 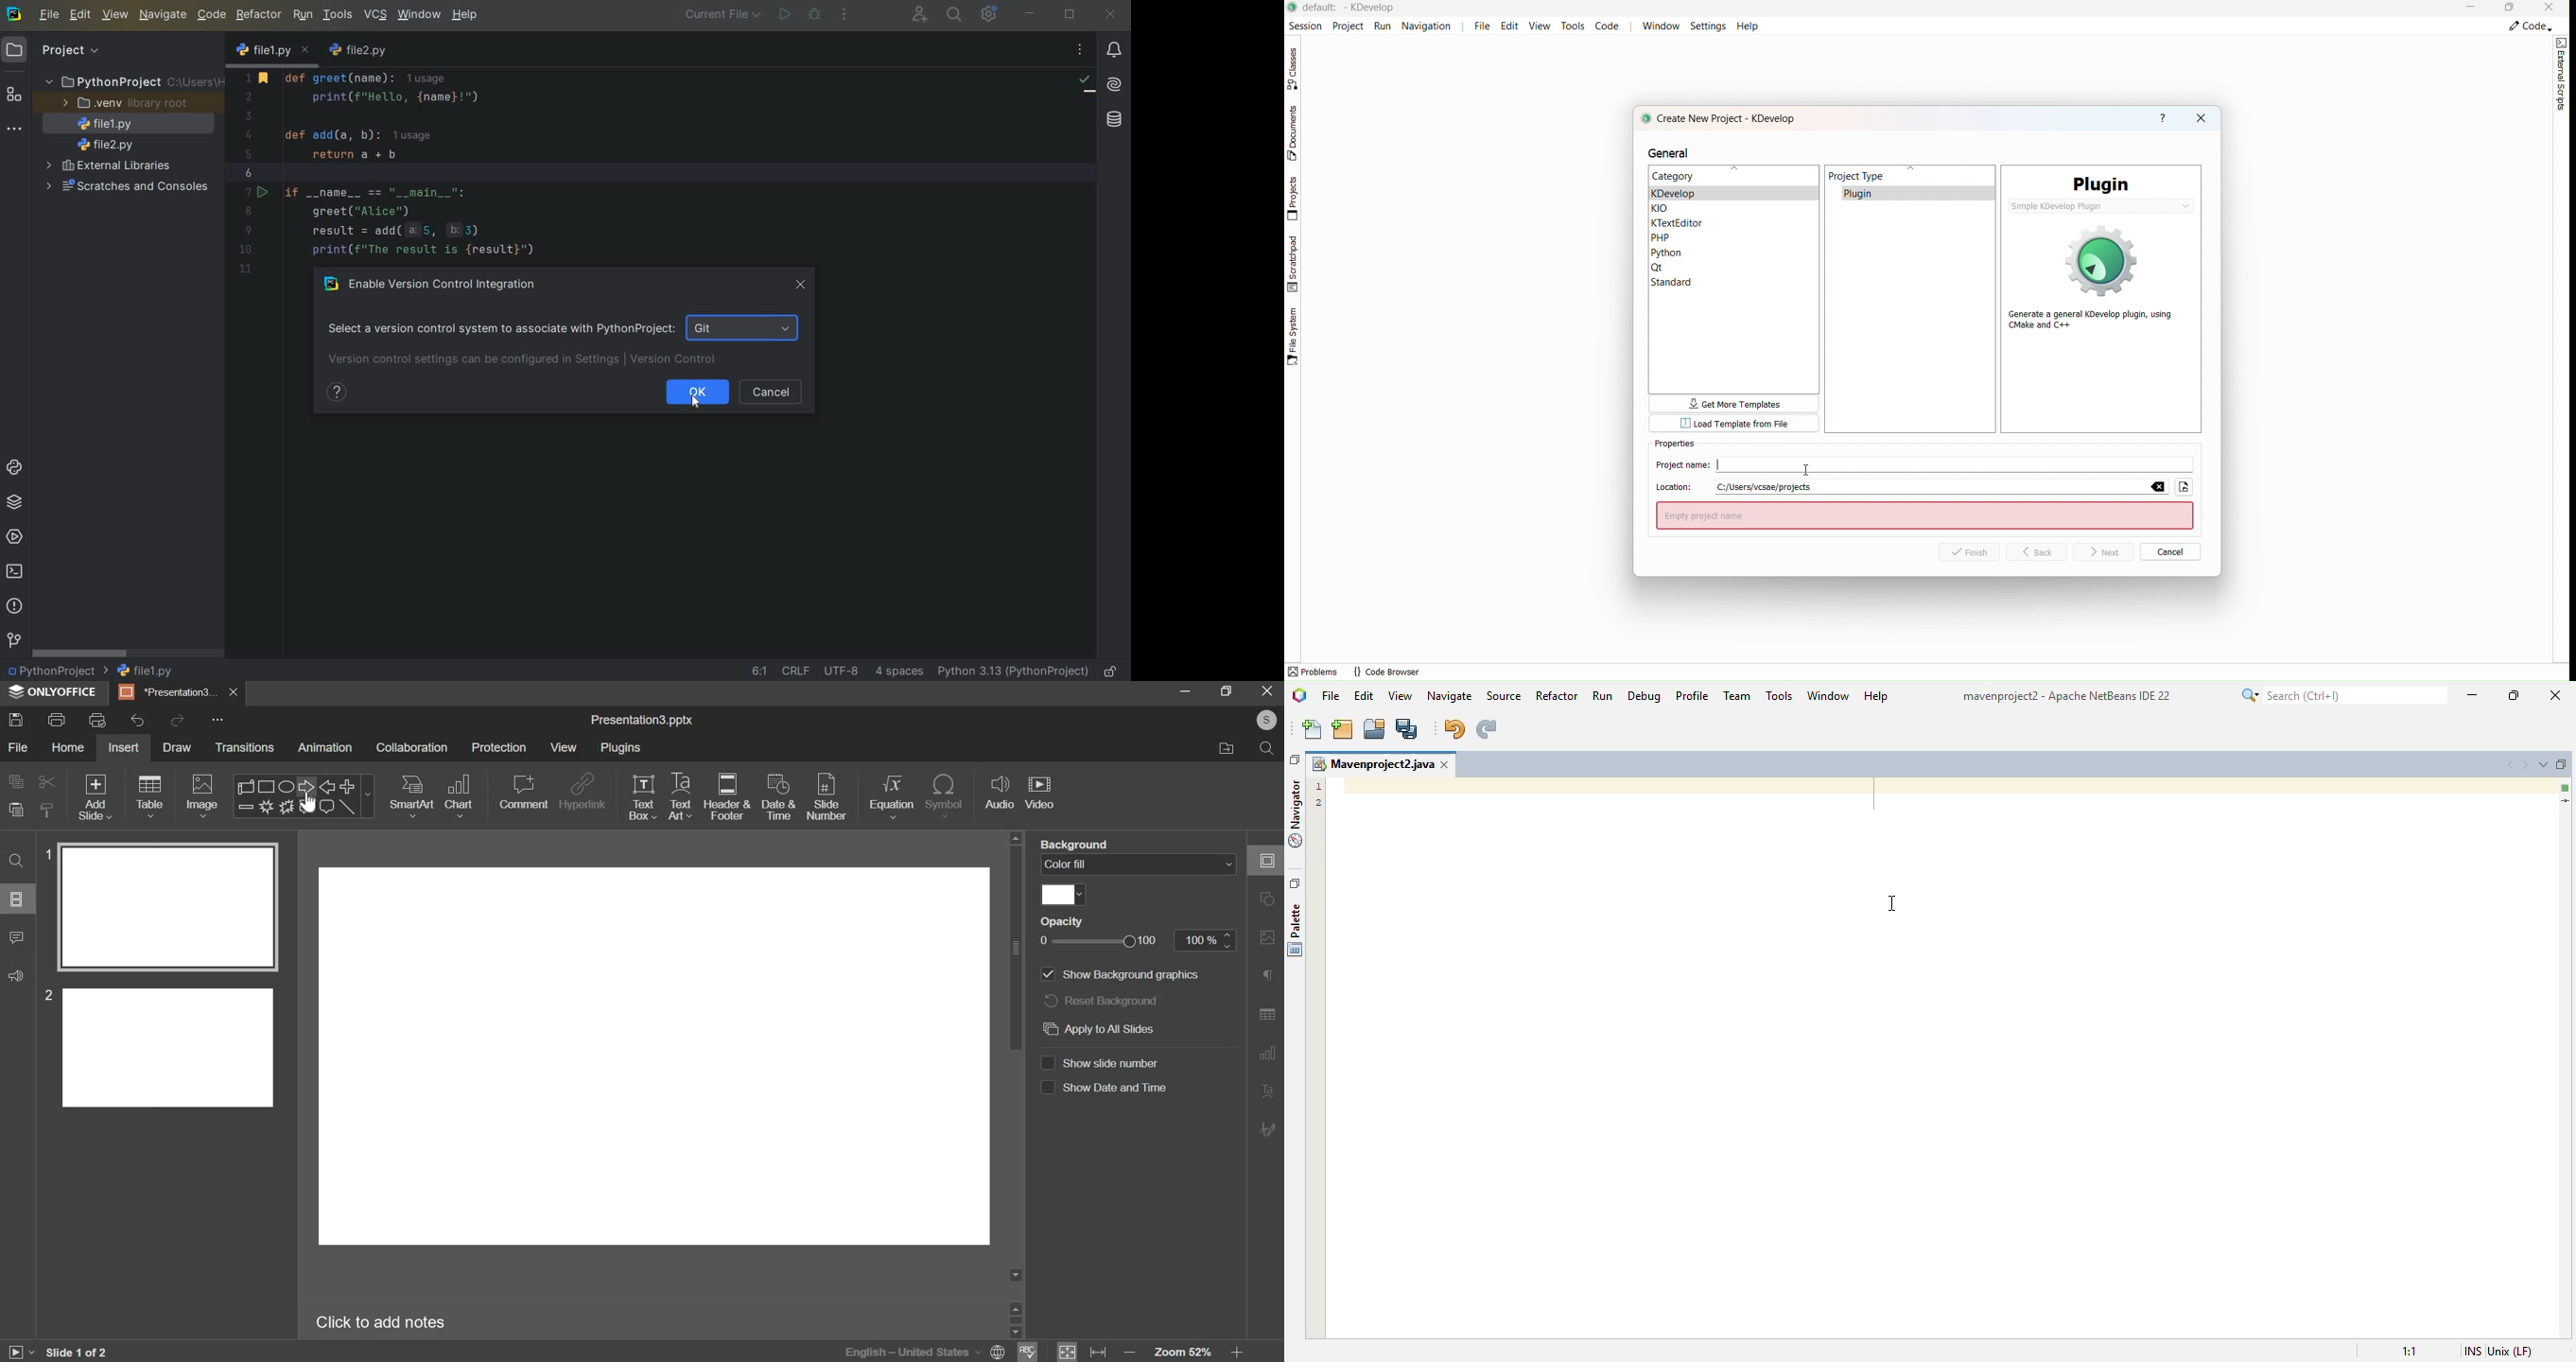 What do you see at coordinates (1028, 1351) in the screenshot?
I see `spelling` at bounding box center [1028, 1351].